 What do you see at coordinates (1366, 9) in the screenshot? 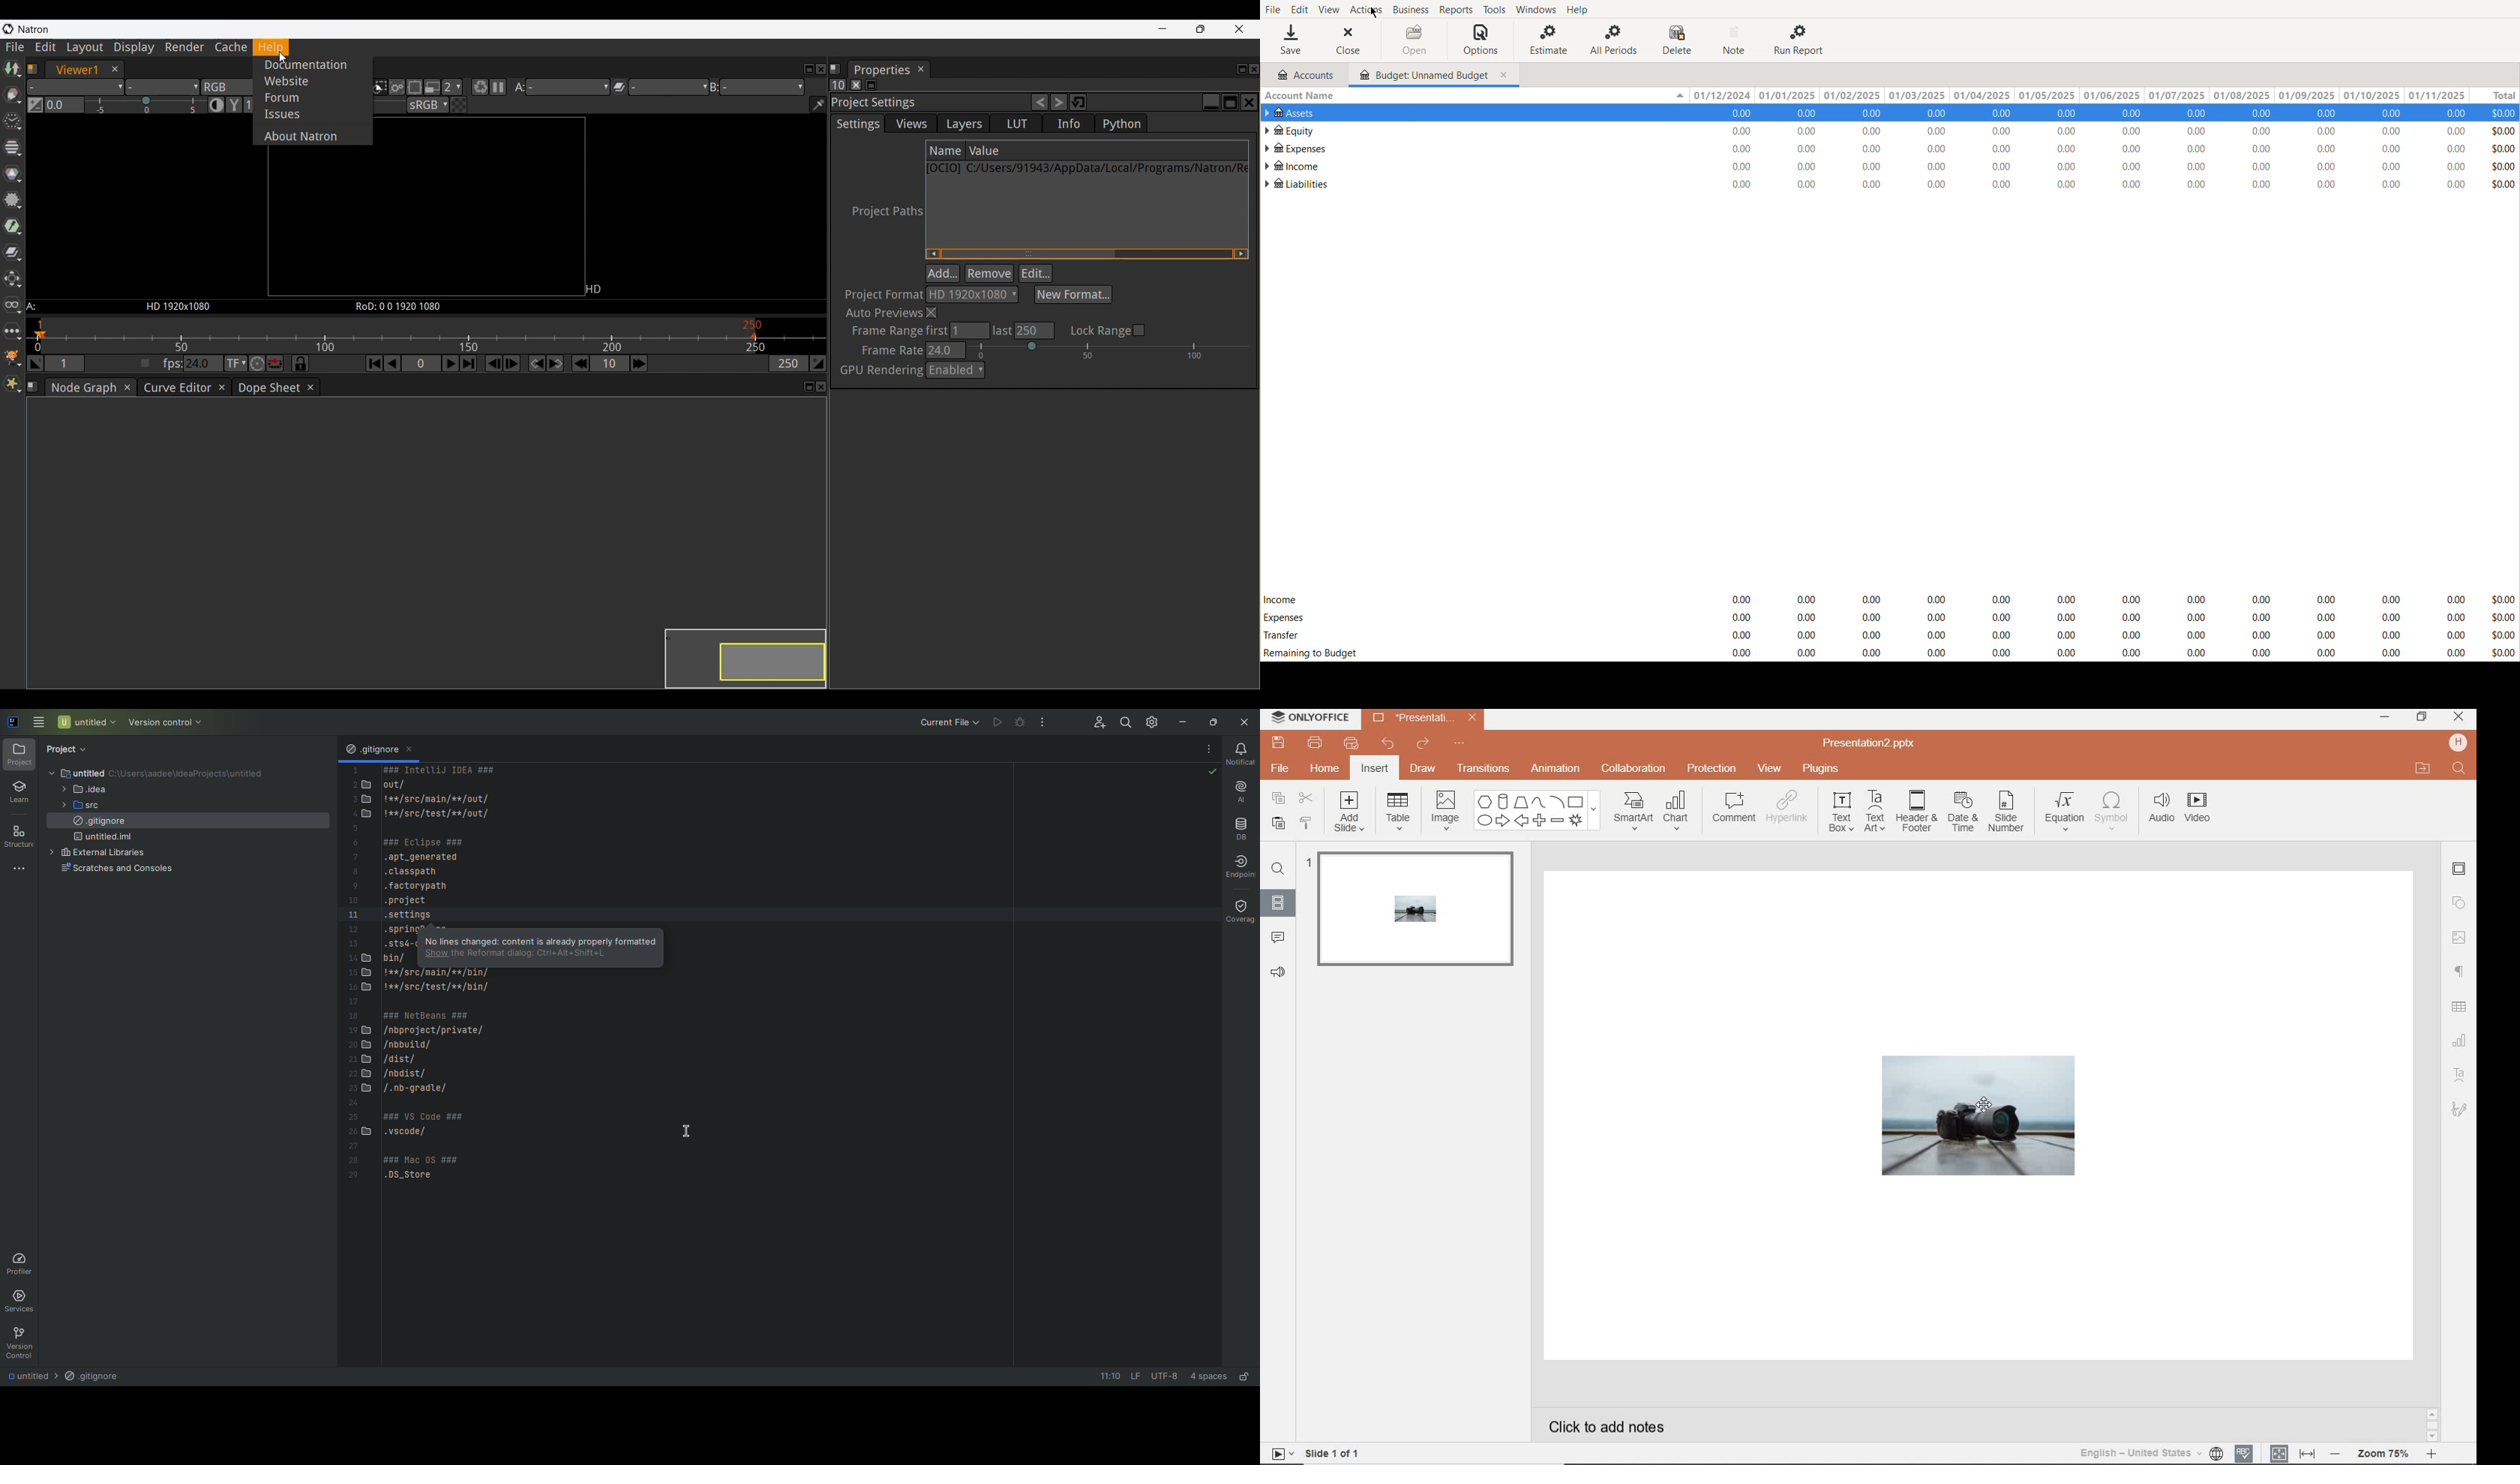
I see `Actions` at bounding box center [1366, 9].